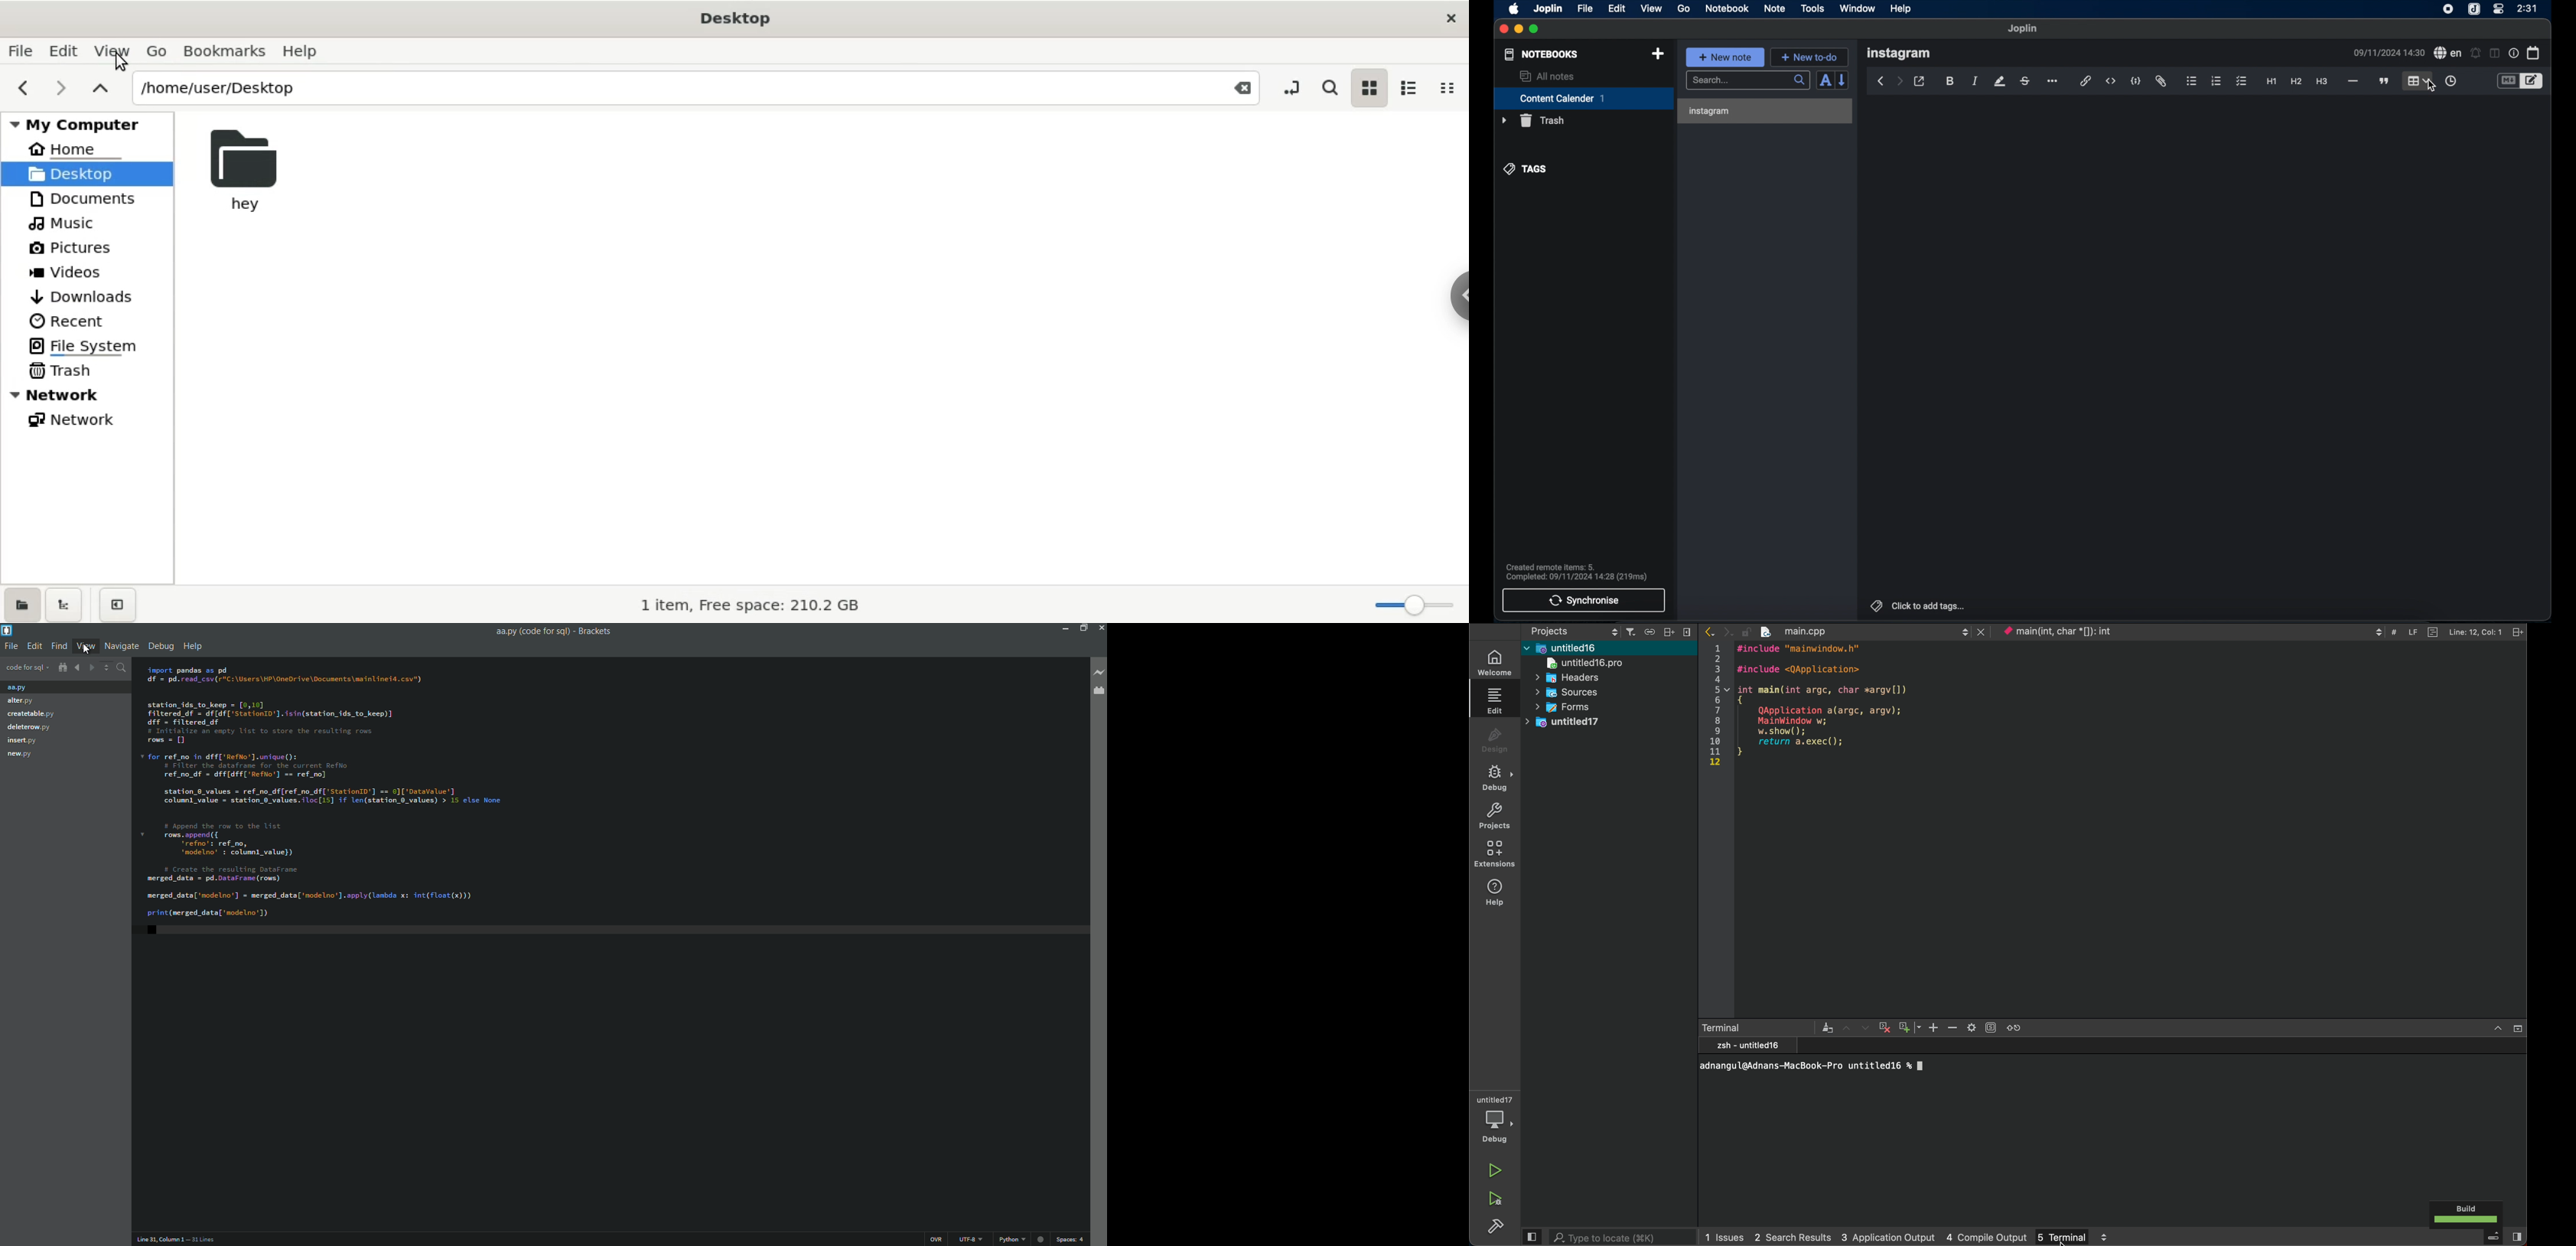  What do you see at coordinates (1775, 9) in the screenshot?
I see `note` at bounding box center [1775, 9].